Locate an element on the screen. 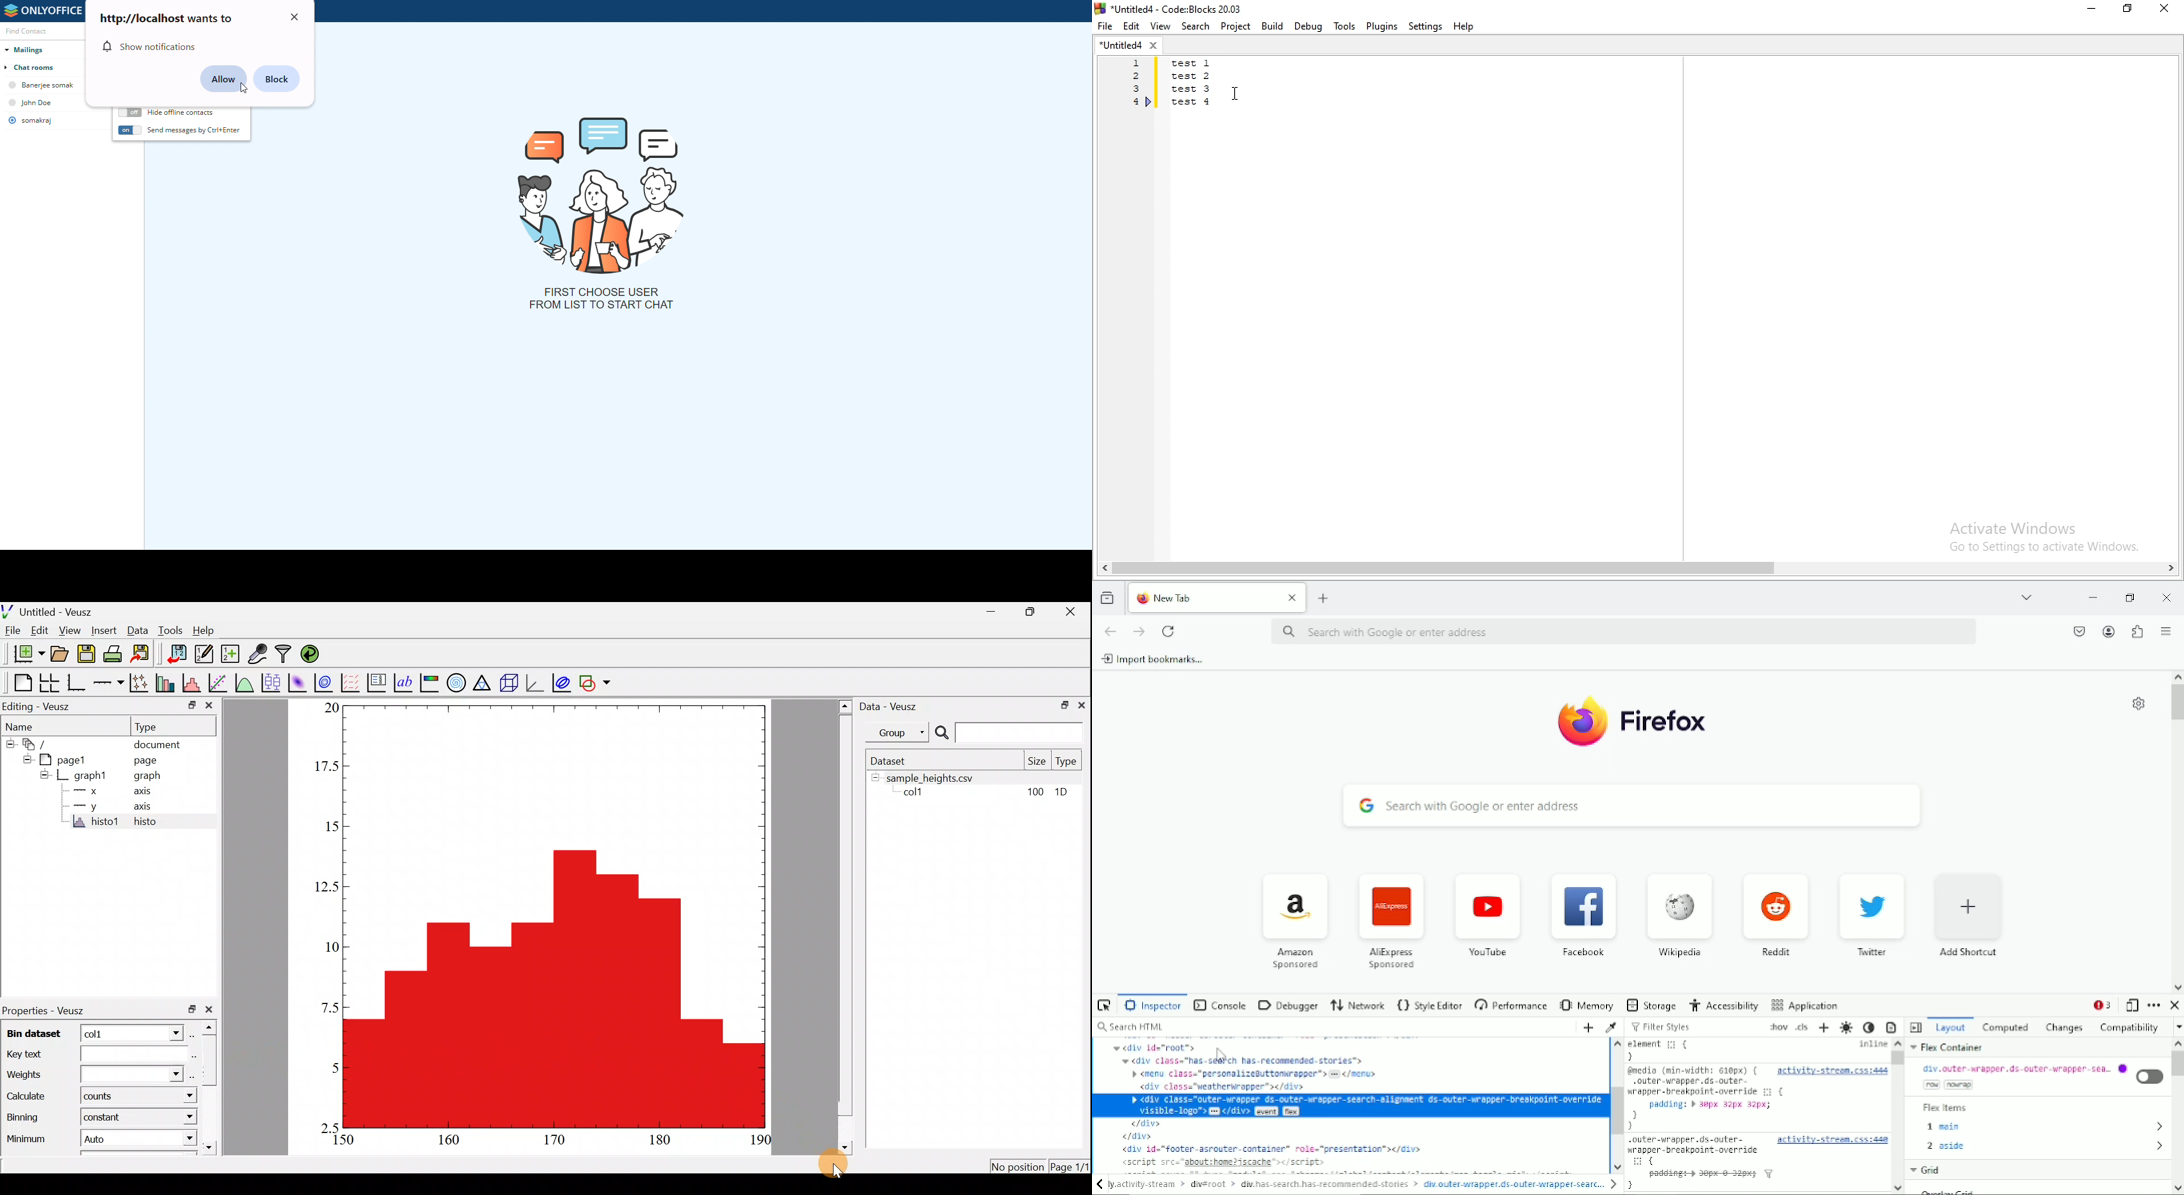 This screenshot has height=1204, width=2184. Settings  is located at coordinates (1424, 27).